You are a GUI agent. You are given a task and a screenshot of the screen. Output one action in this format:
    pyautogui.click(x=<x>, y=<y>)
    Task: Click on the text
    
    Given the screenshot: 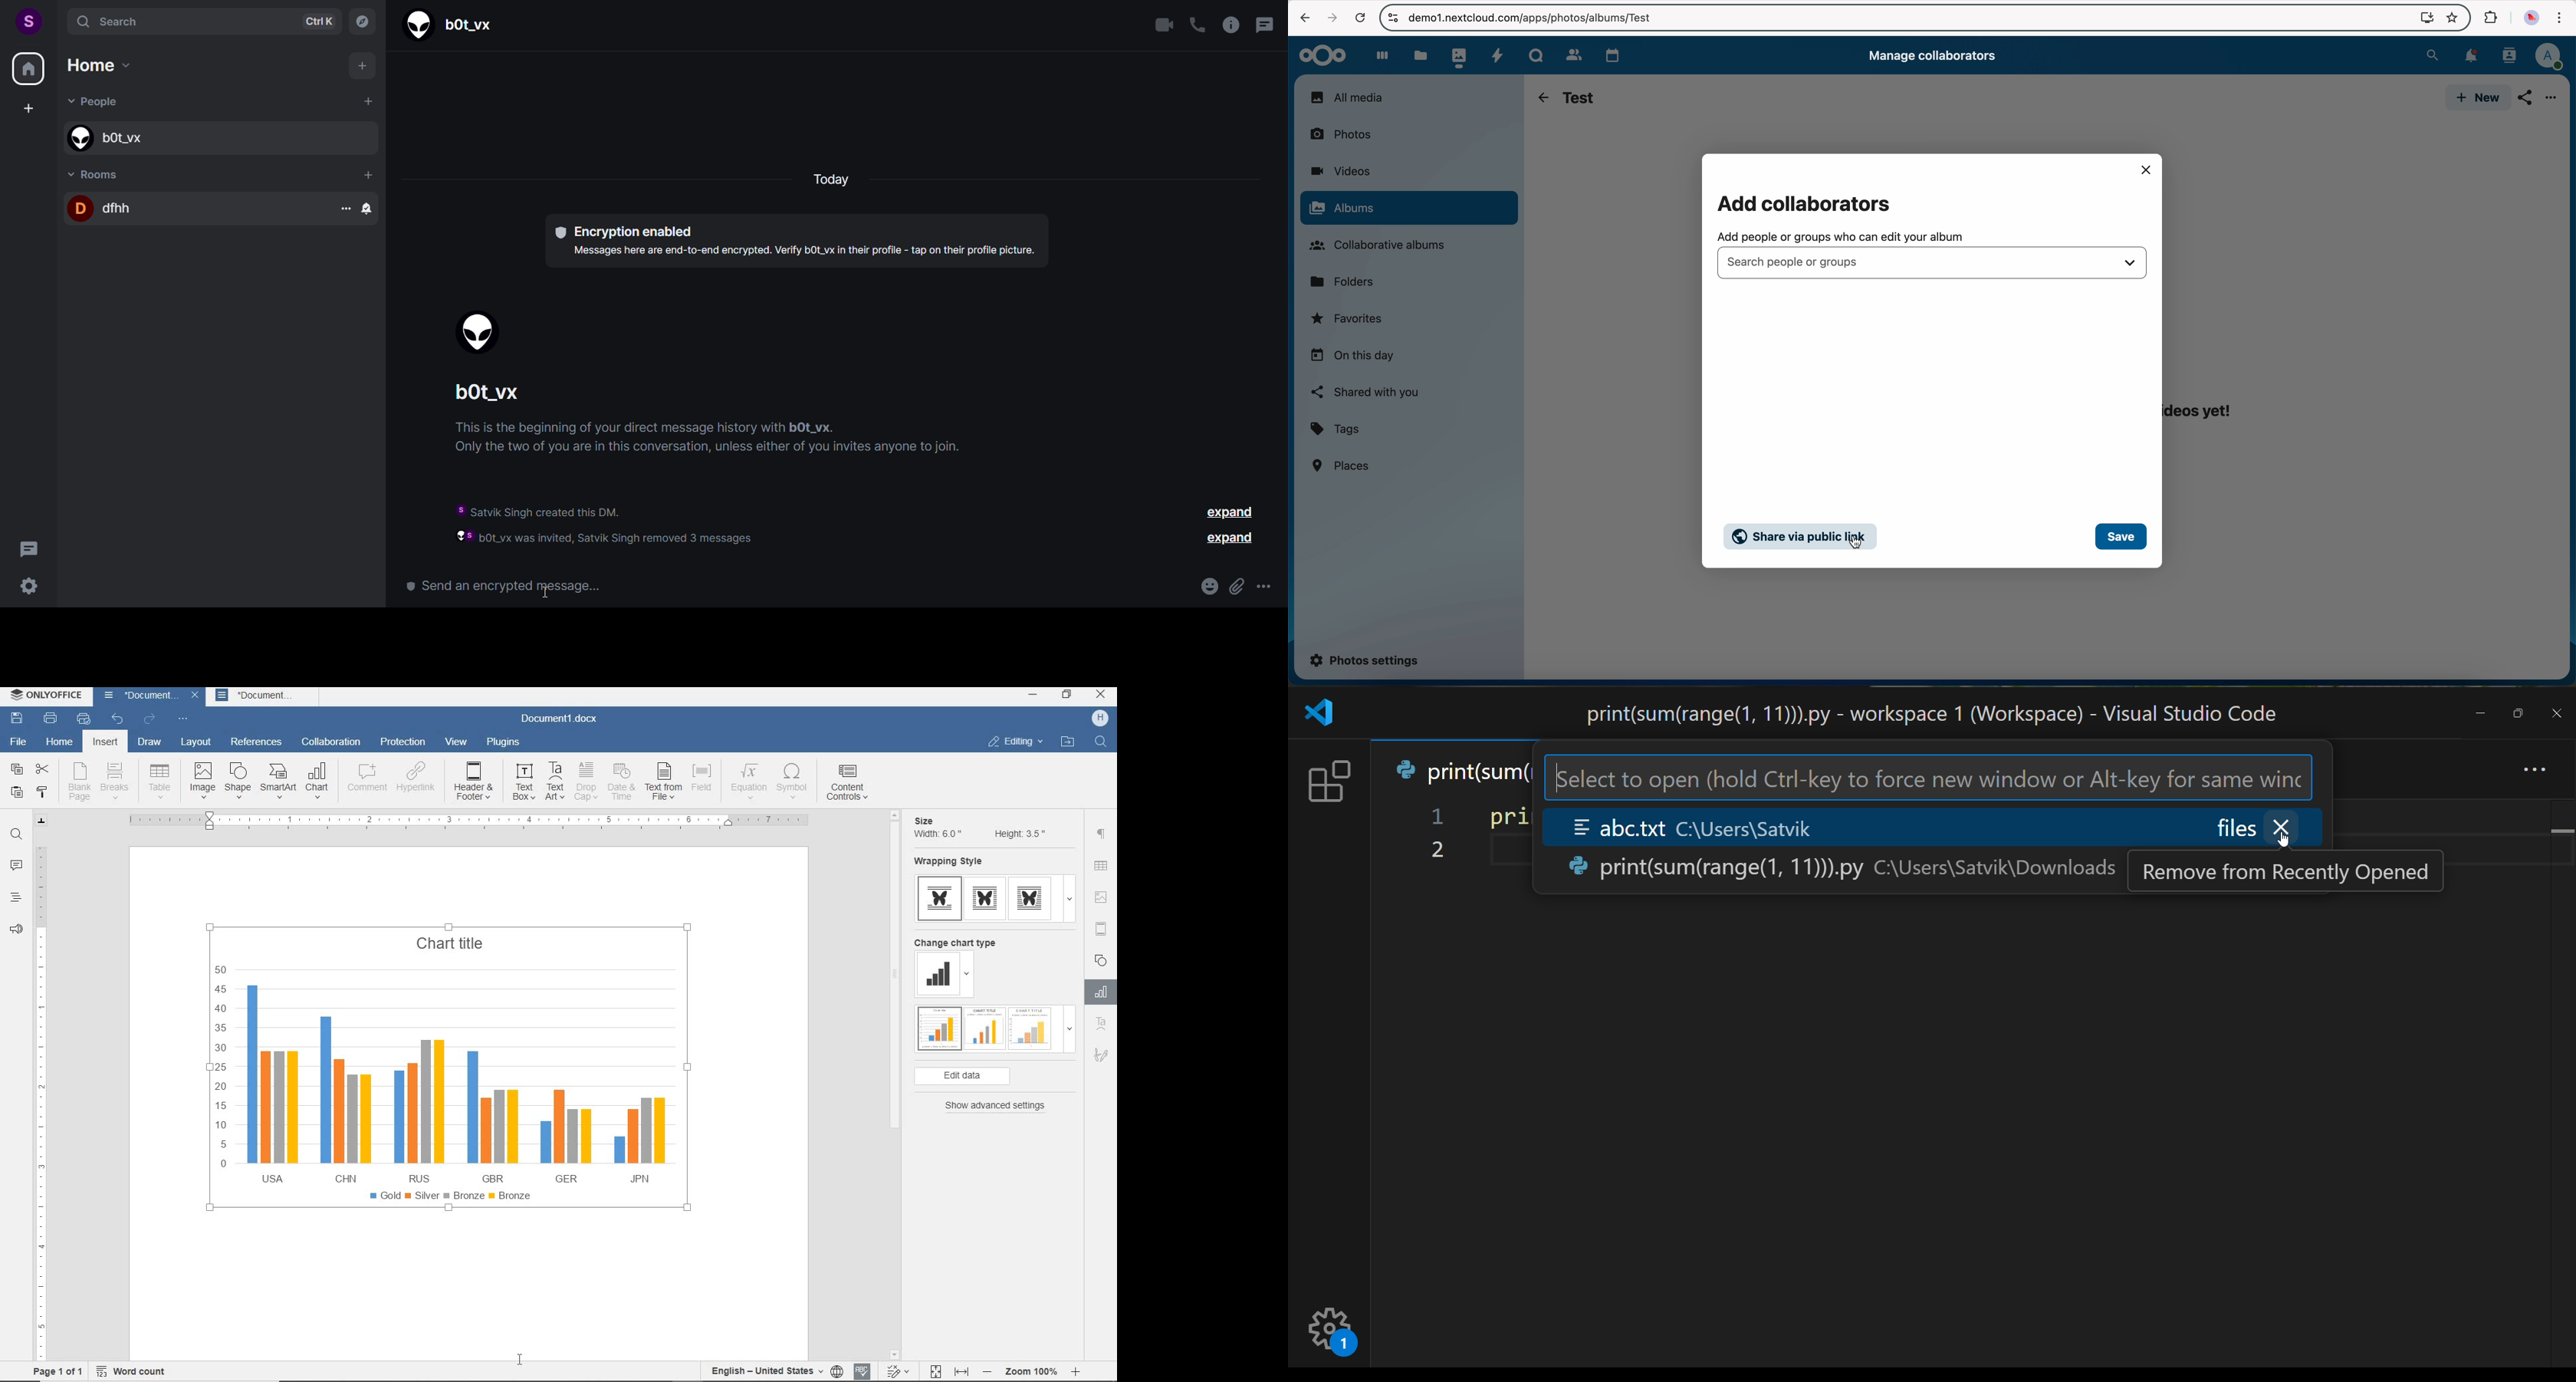 What is the action you would take?
    pyautogui.click(x=800, y=241)
    